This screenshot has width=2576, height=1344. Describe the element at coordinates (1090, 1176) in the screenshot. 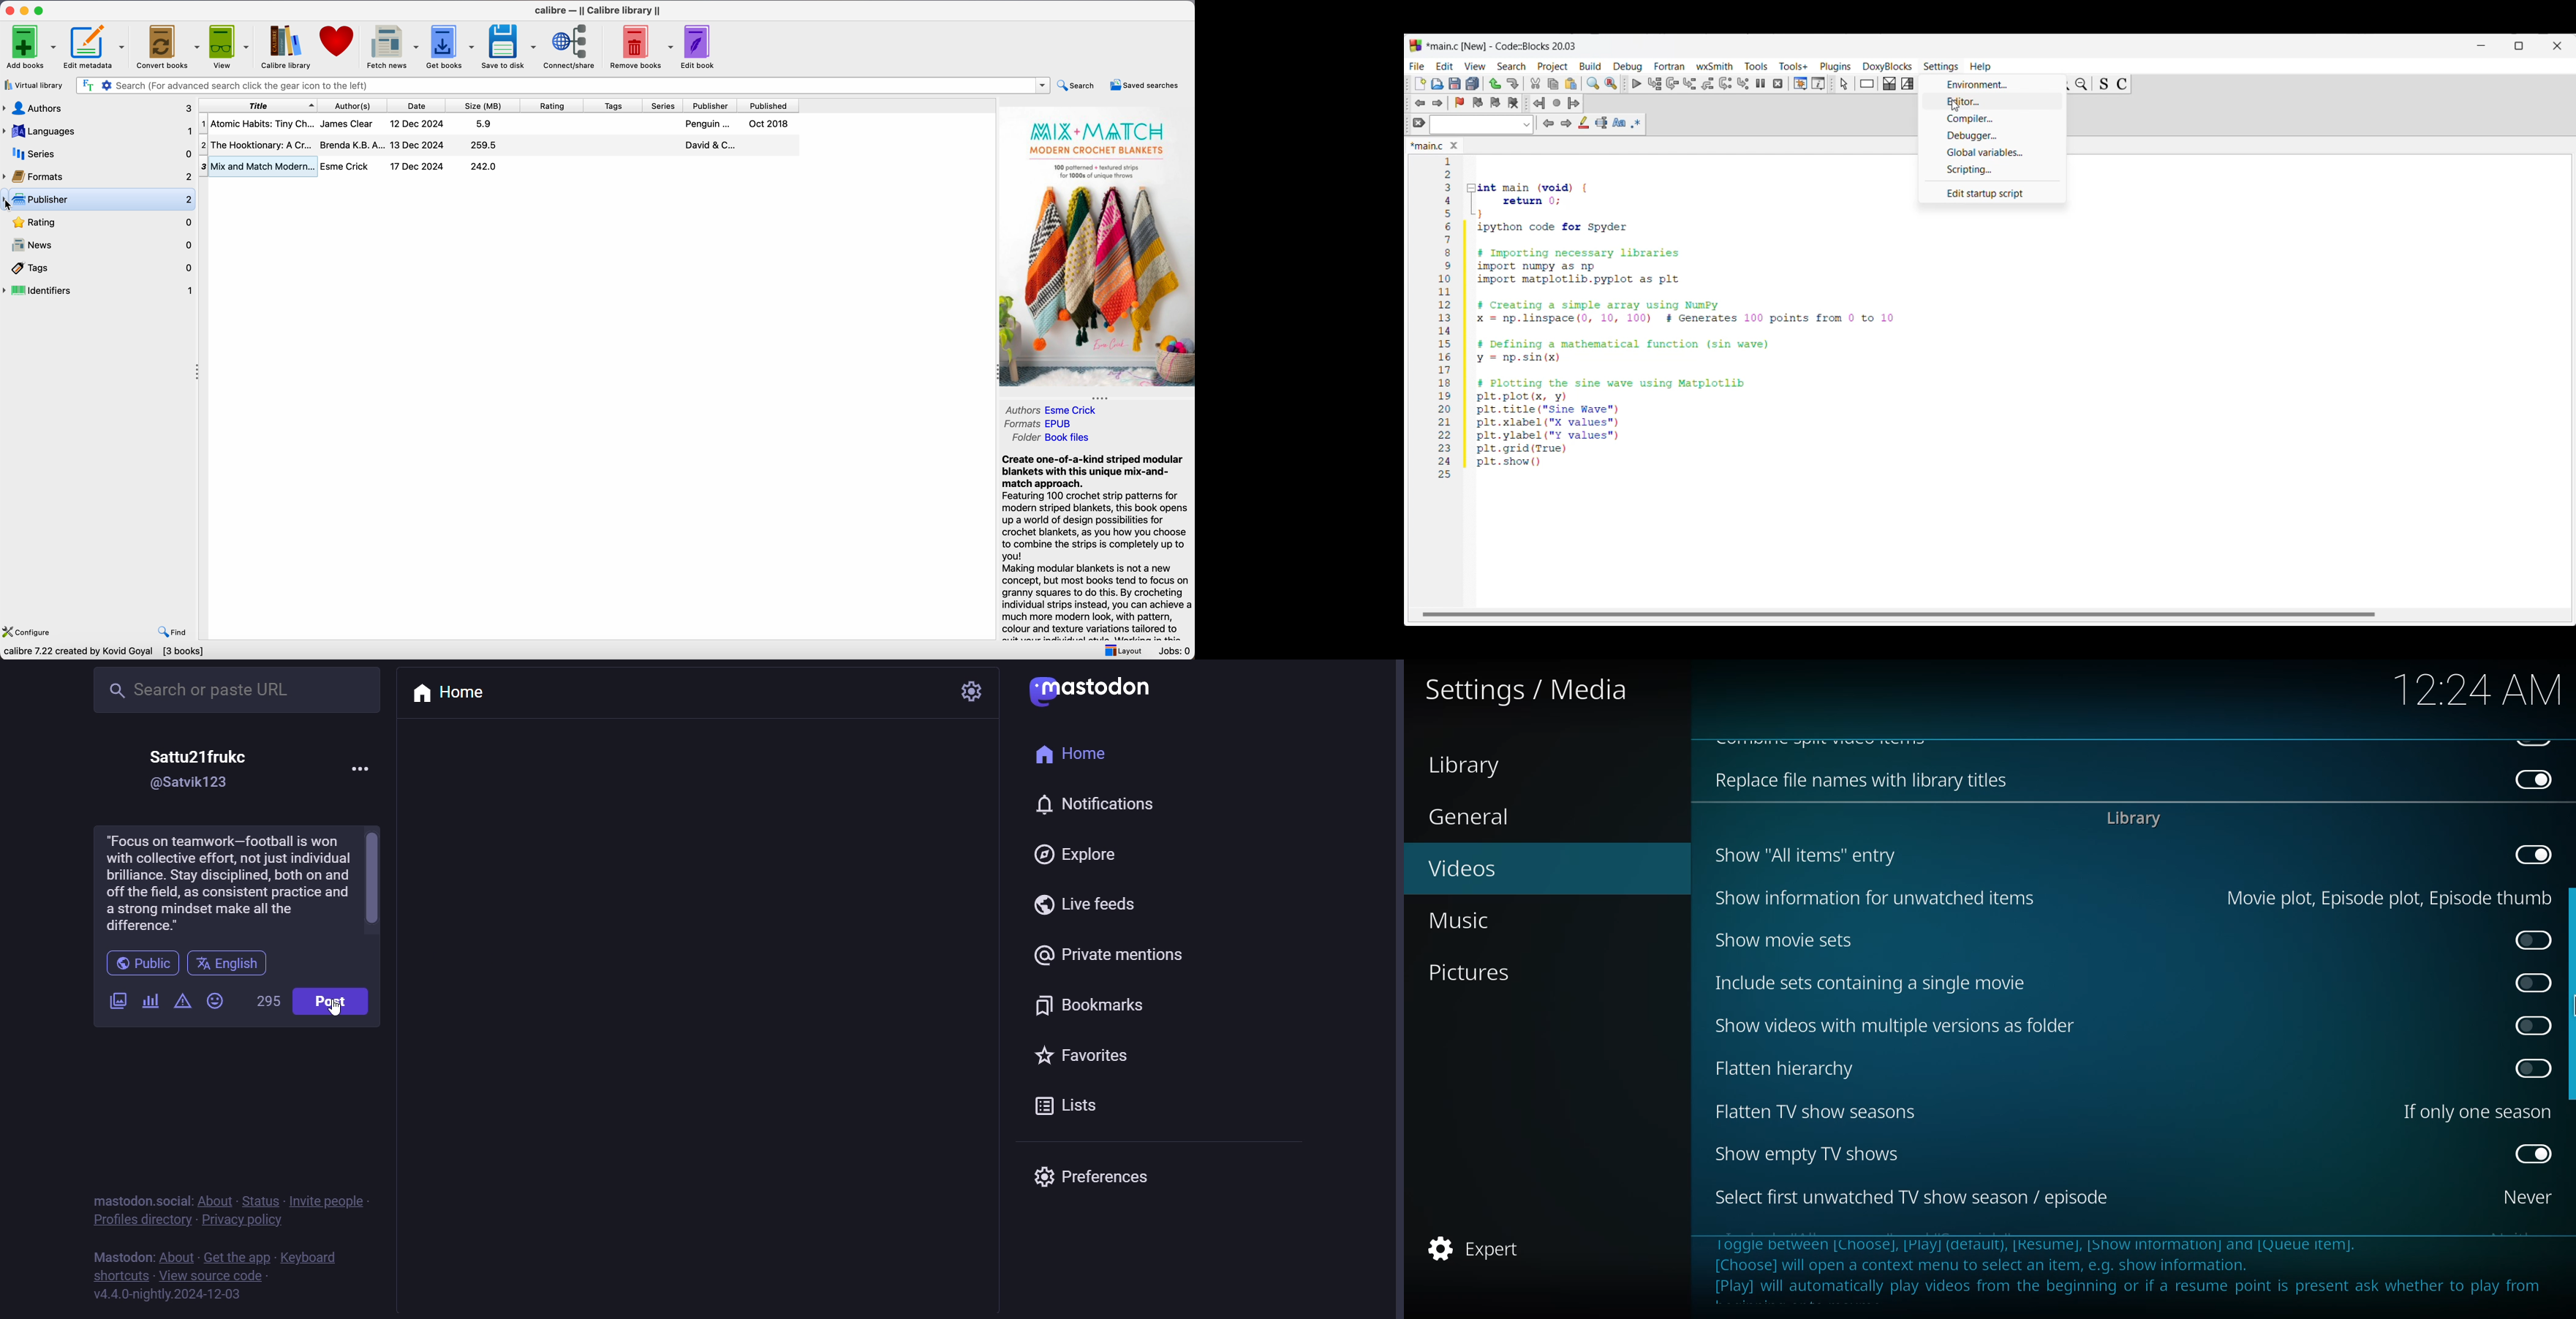

I see `preferences` at that location.